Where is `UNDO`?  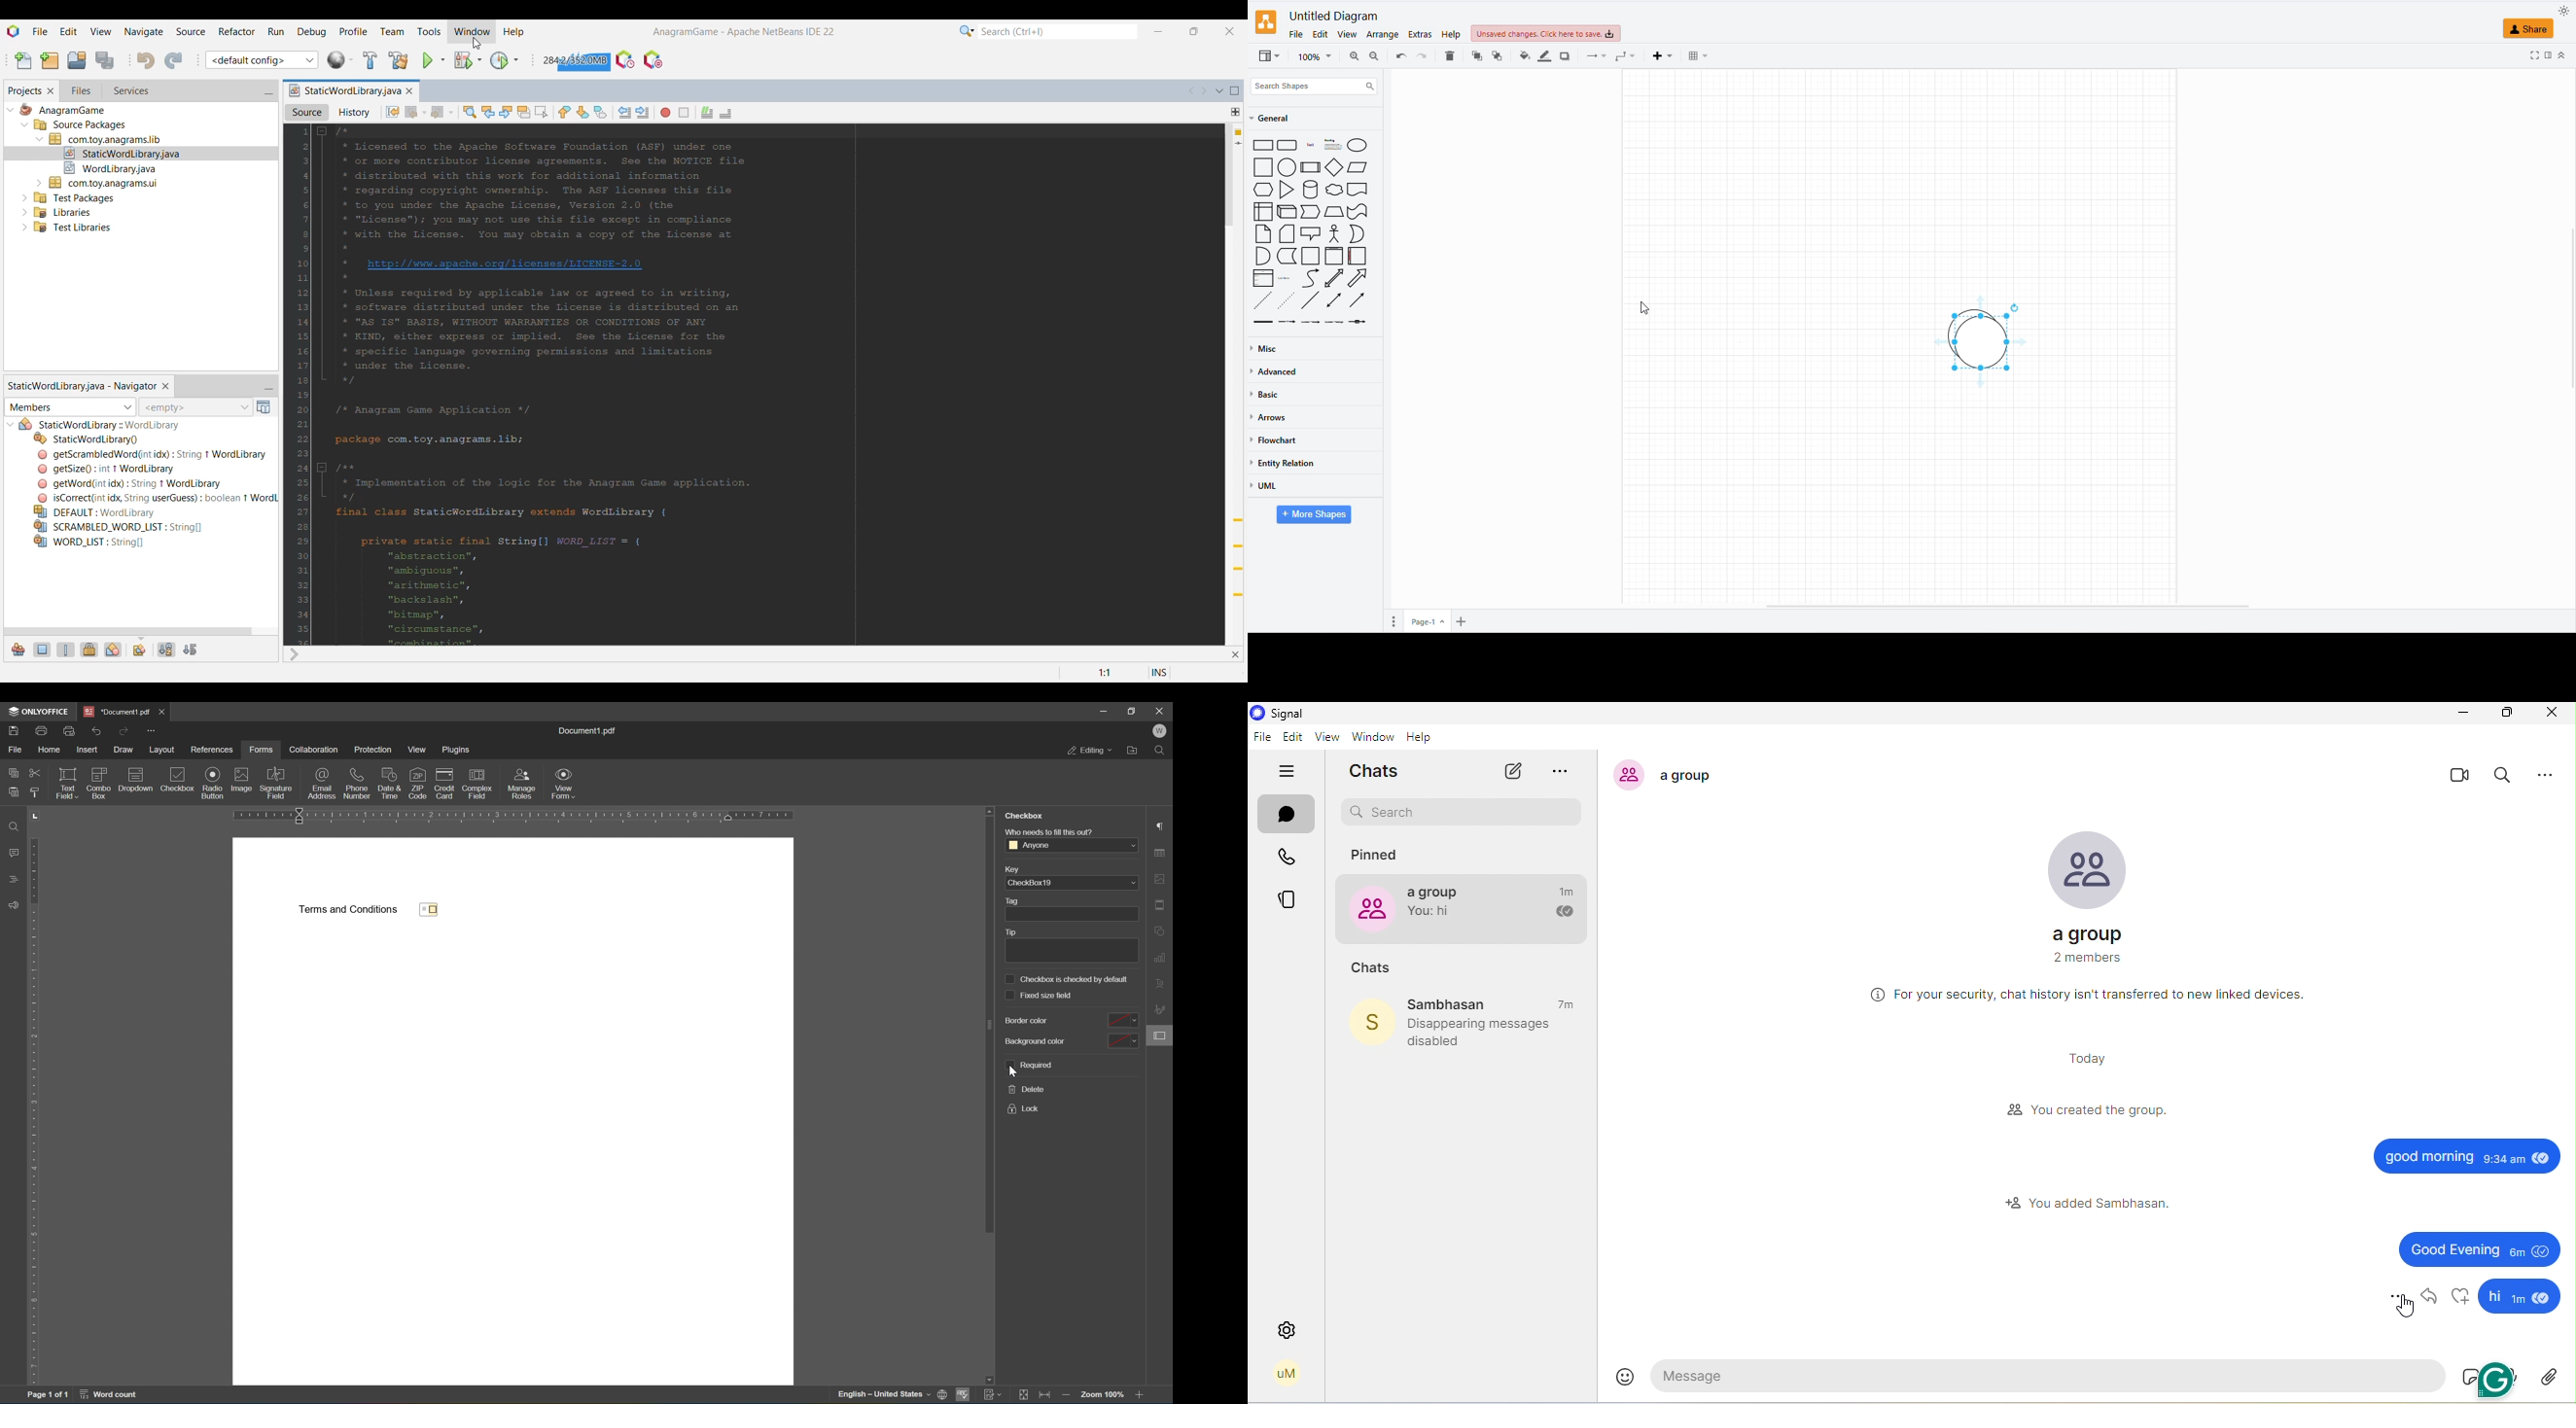 UNDO is located at coordinates (1399, 57).